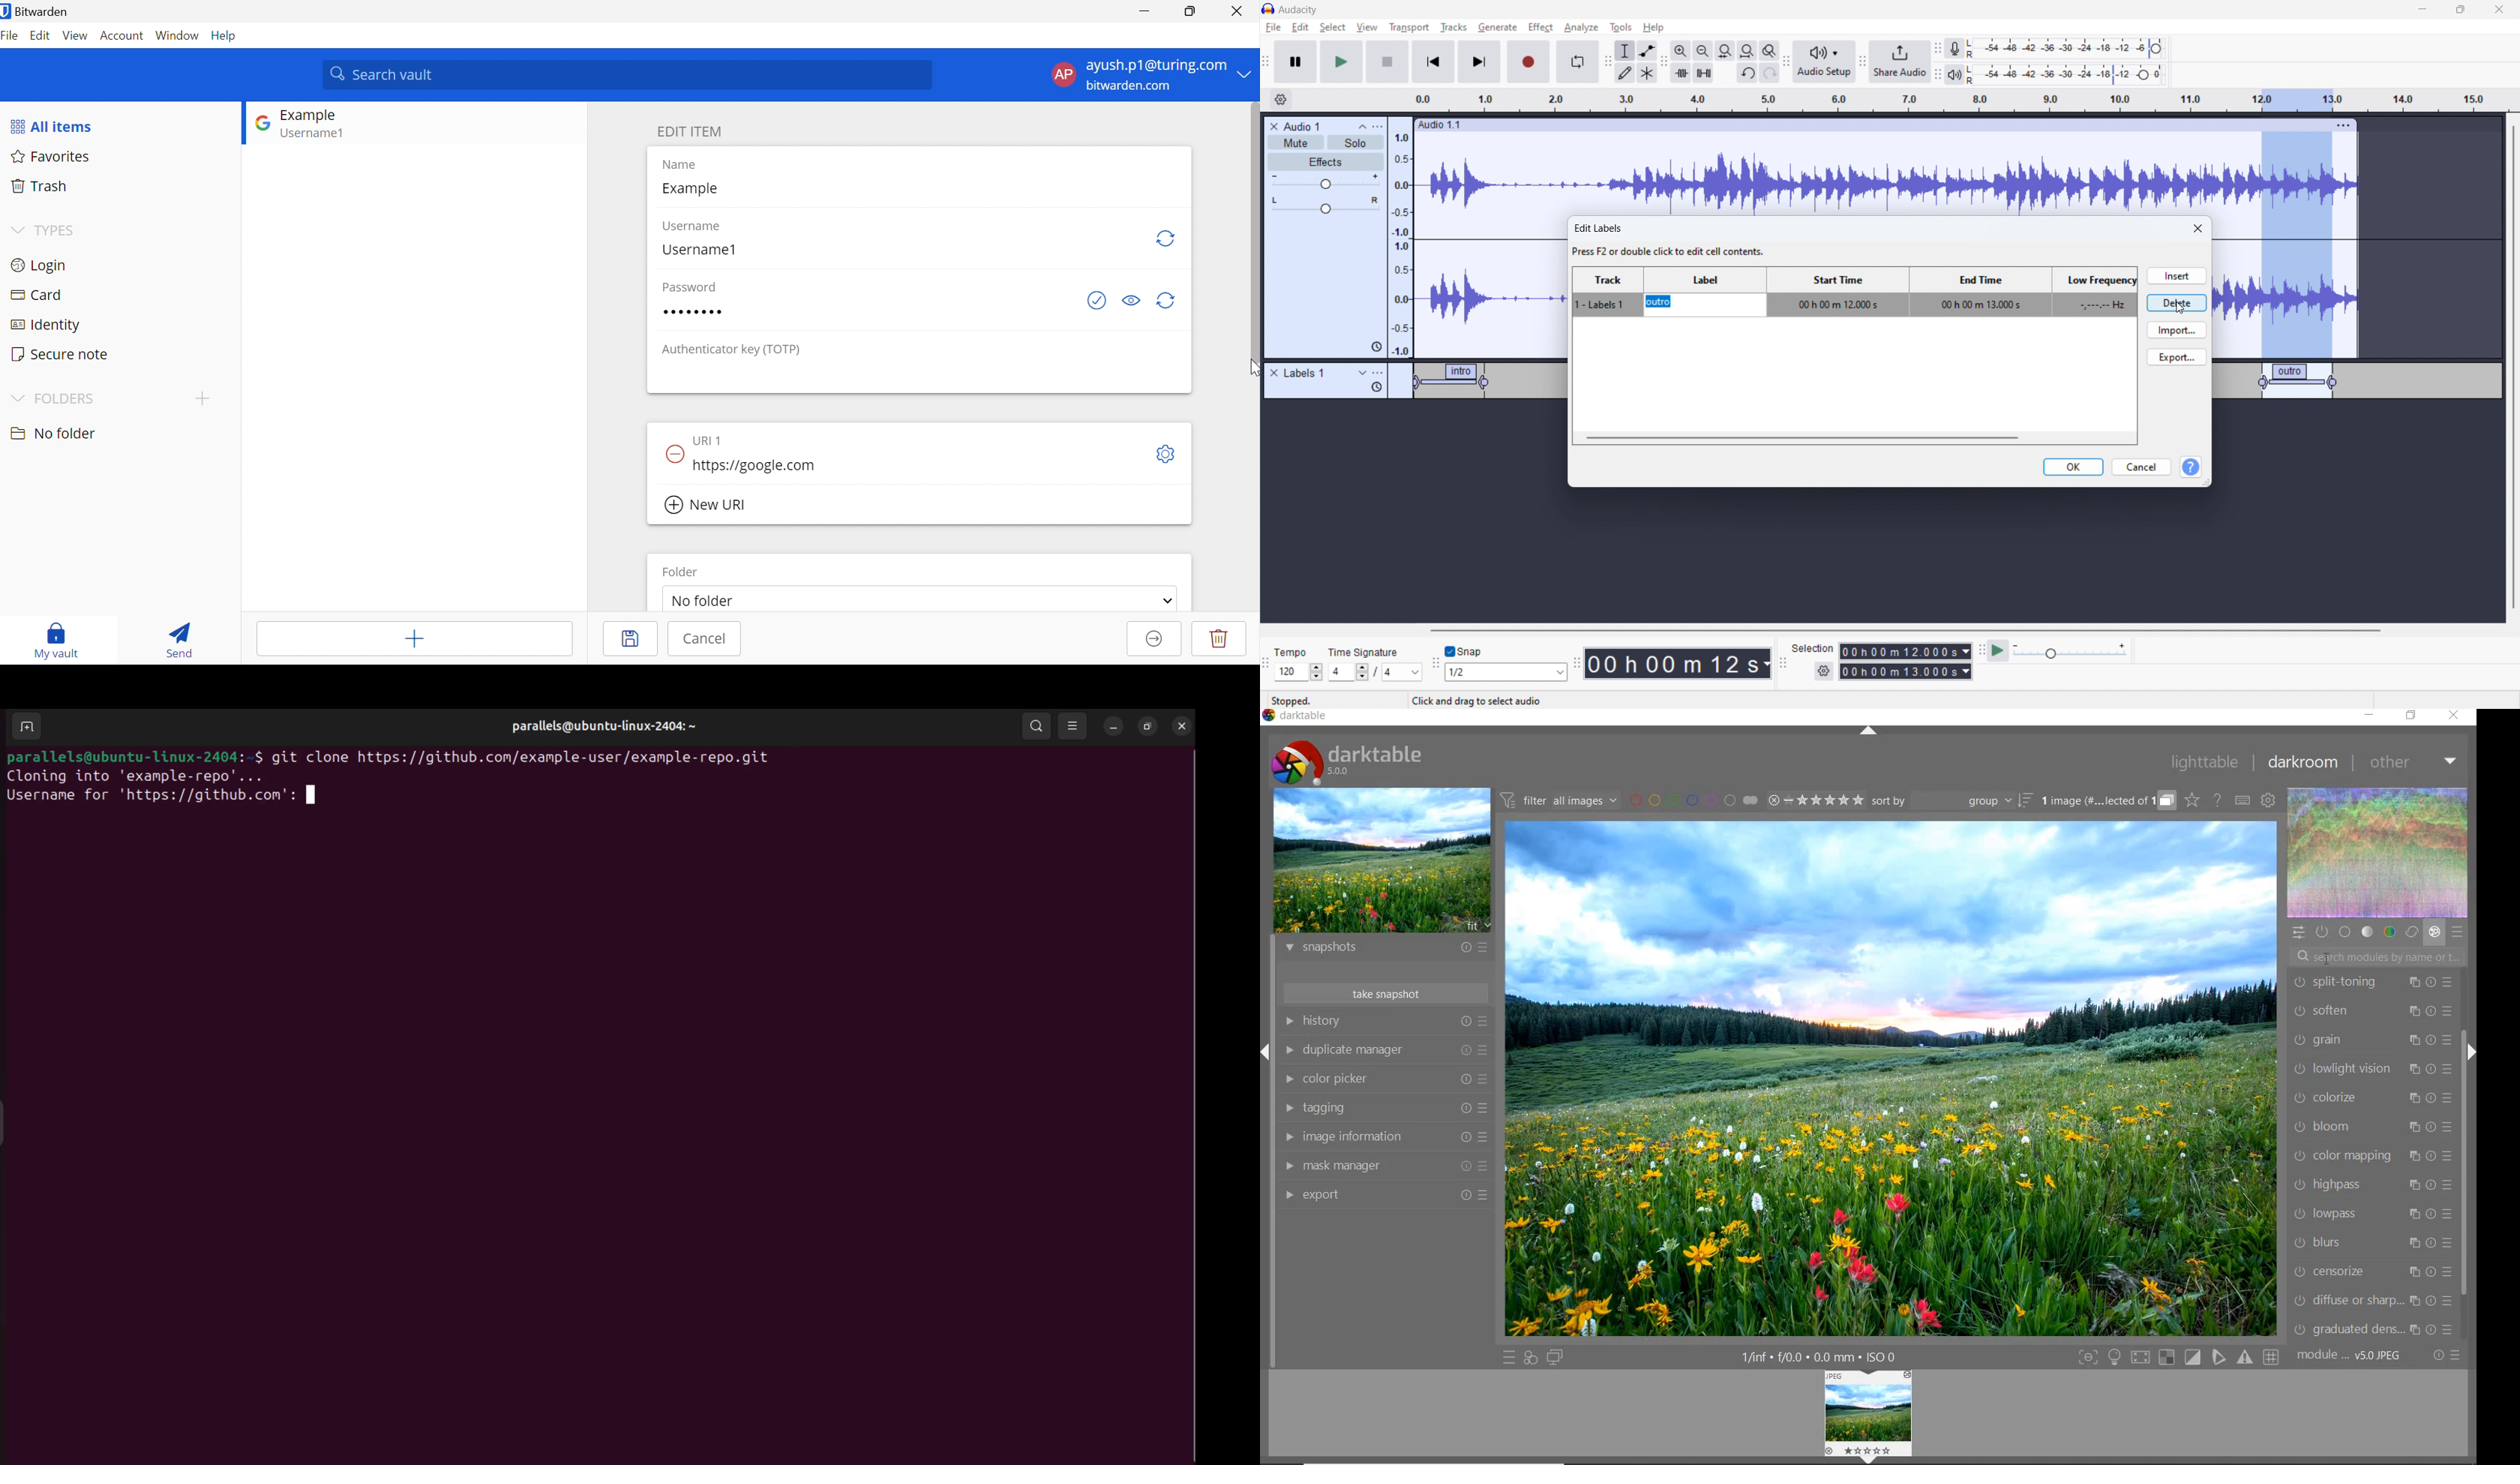 Image resolution: width=2520 pixels, height=1484 pixels. I want to click on selection tool, so click(1625, 51).